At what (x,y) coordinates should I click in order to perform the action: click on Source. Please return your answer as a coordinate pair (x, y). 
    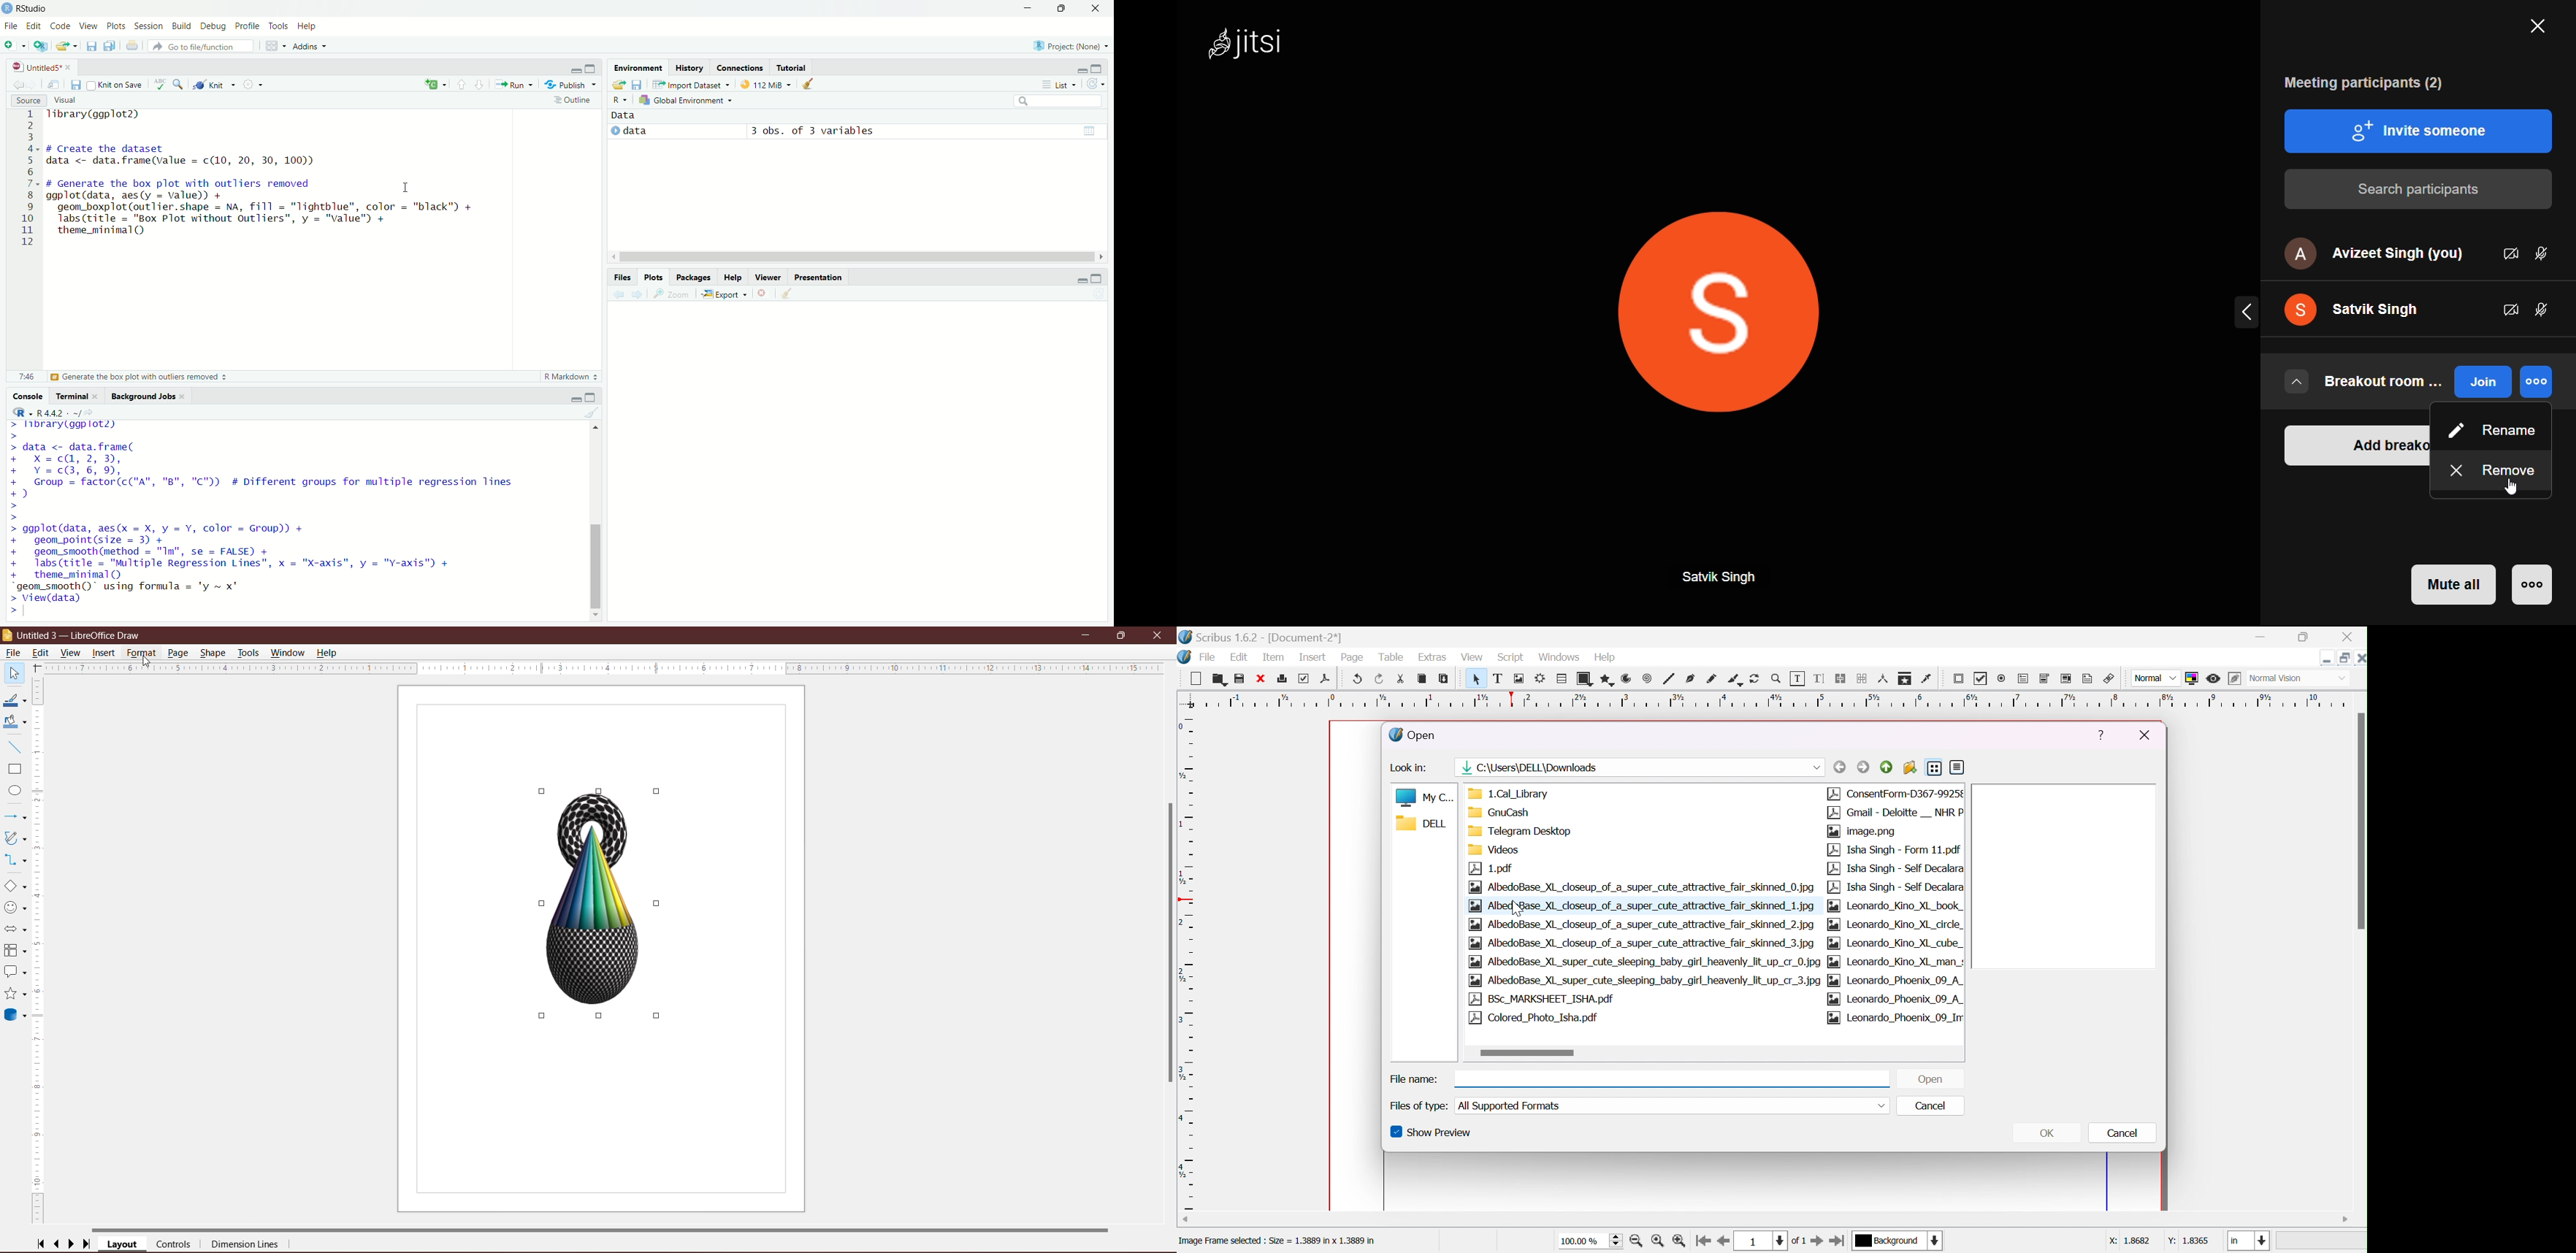
    Looking at the image, I should click on (29, 100).